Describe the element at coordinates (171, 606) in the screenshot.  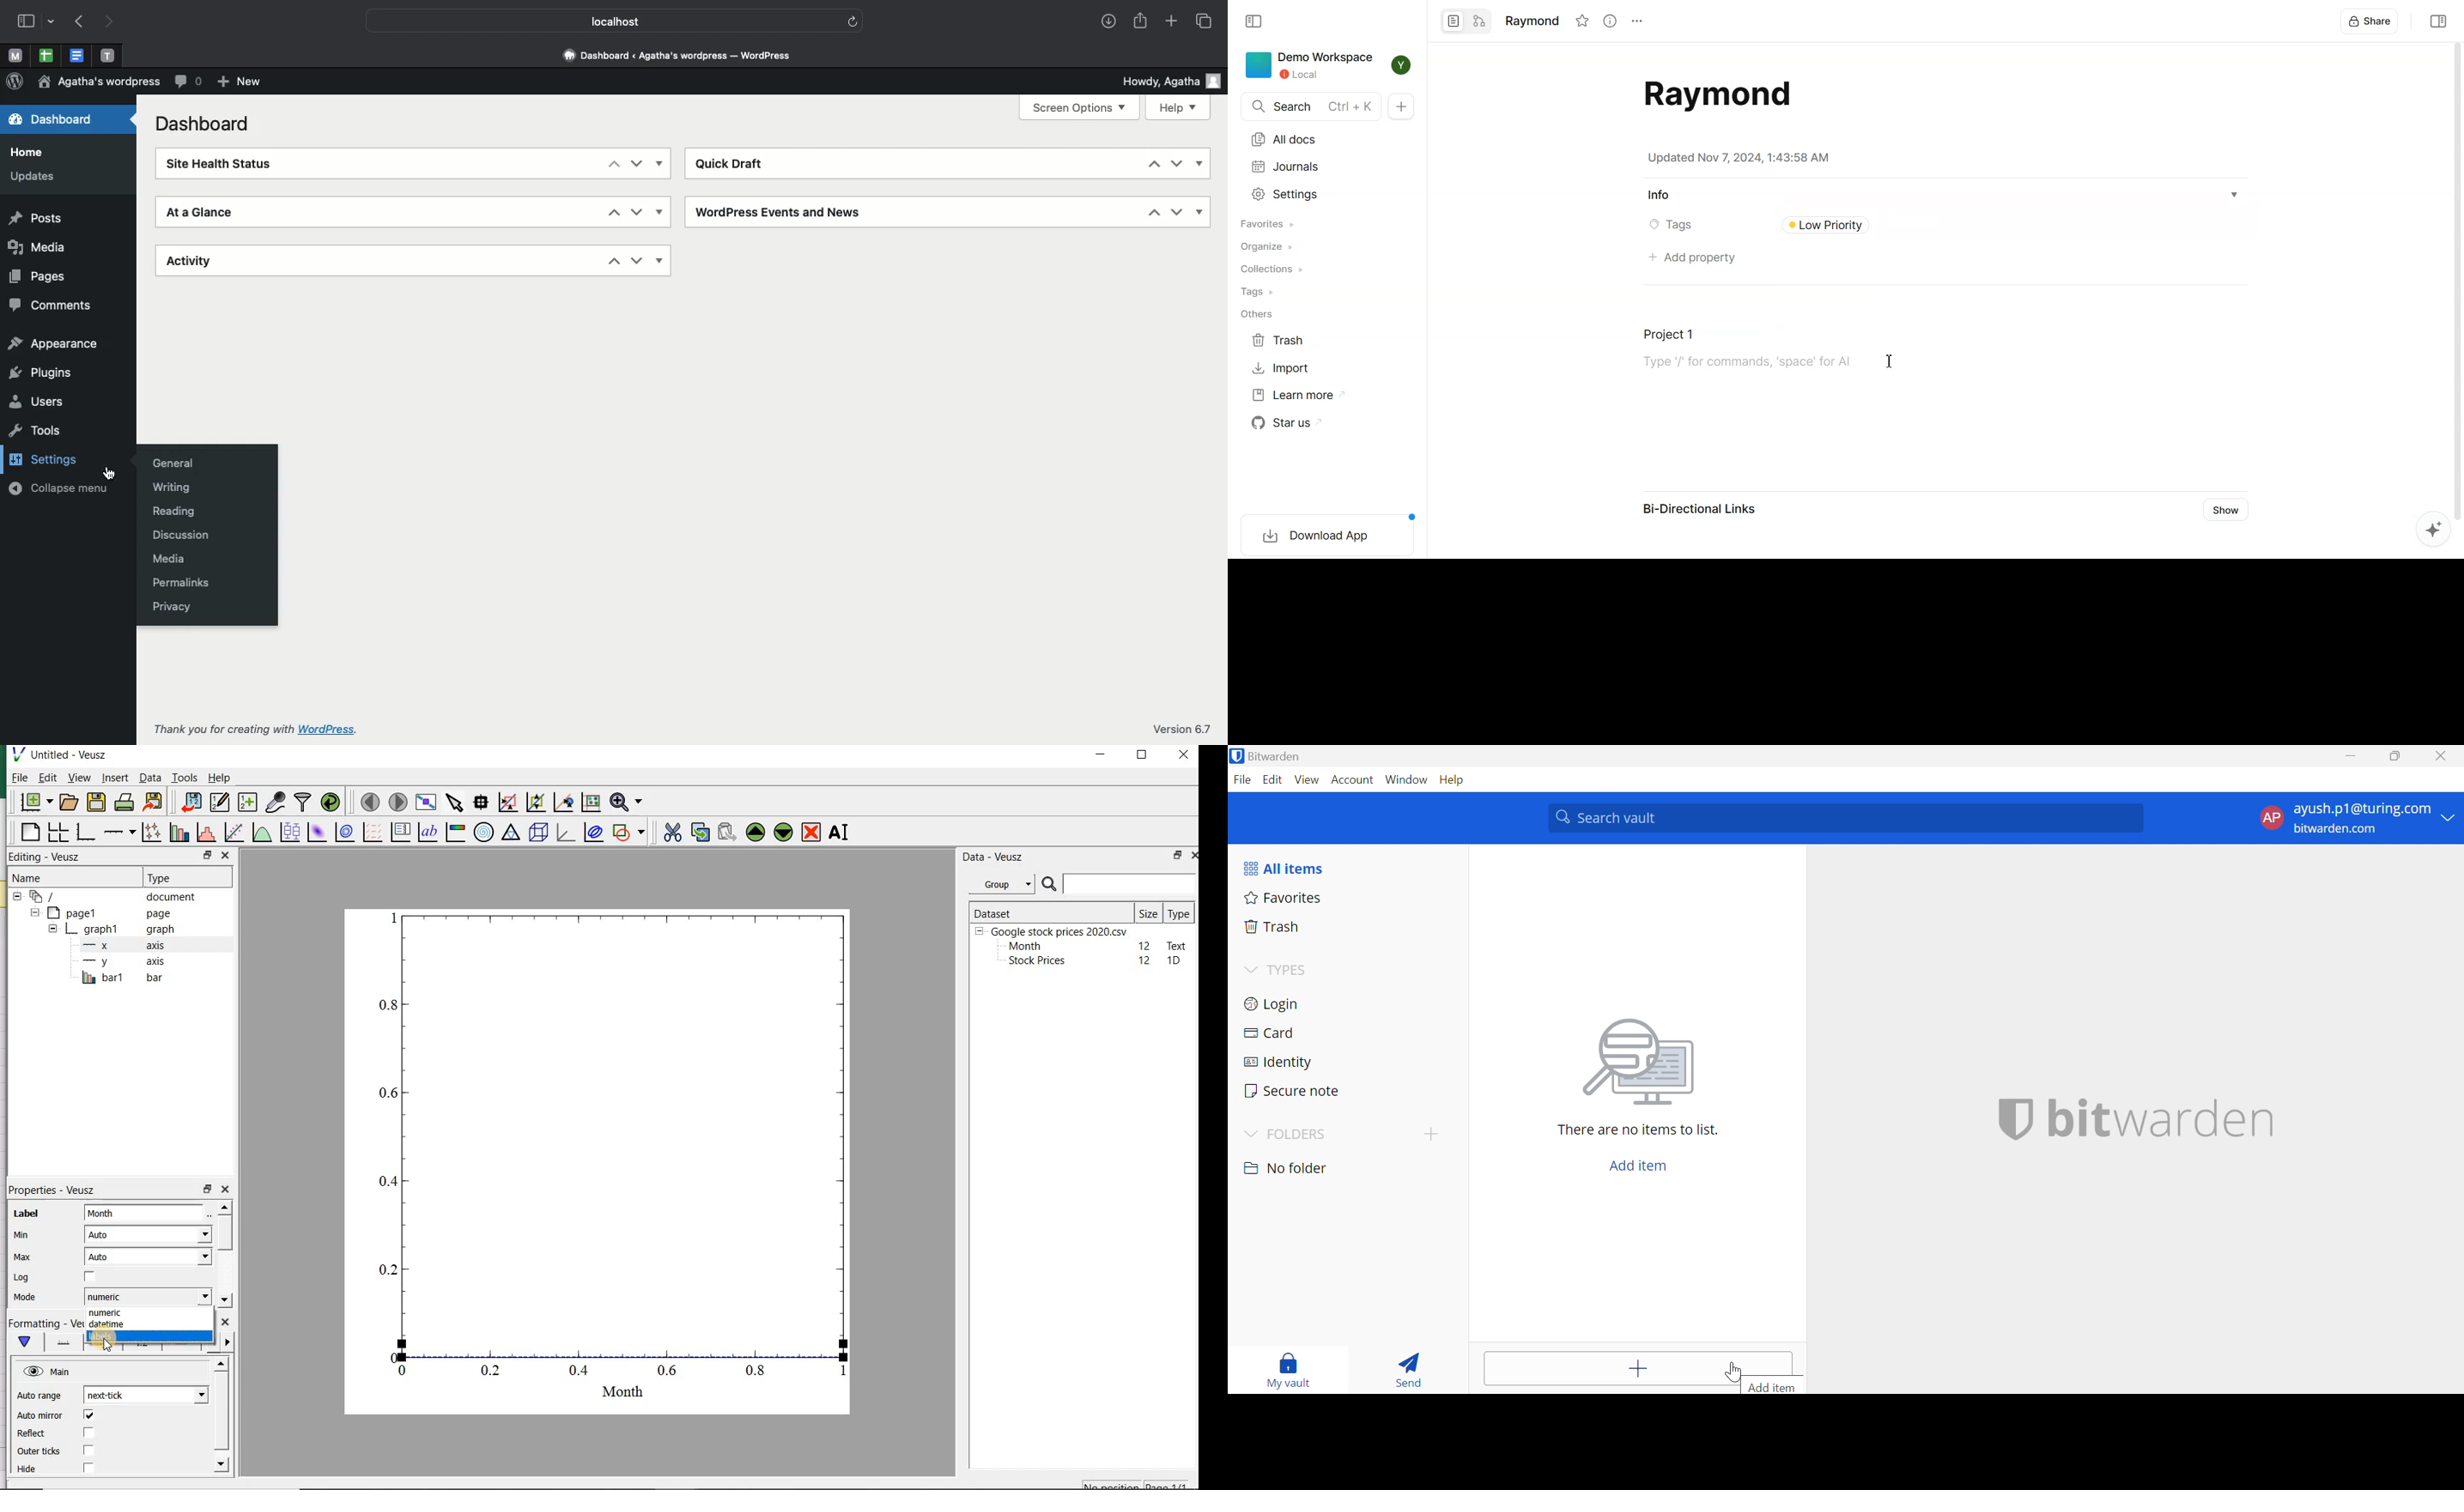
I see `Privacy` at that location.